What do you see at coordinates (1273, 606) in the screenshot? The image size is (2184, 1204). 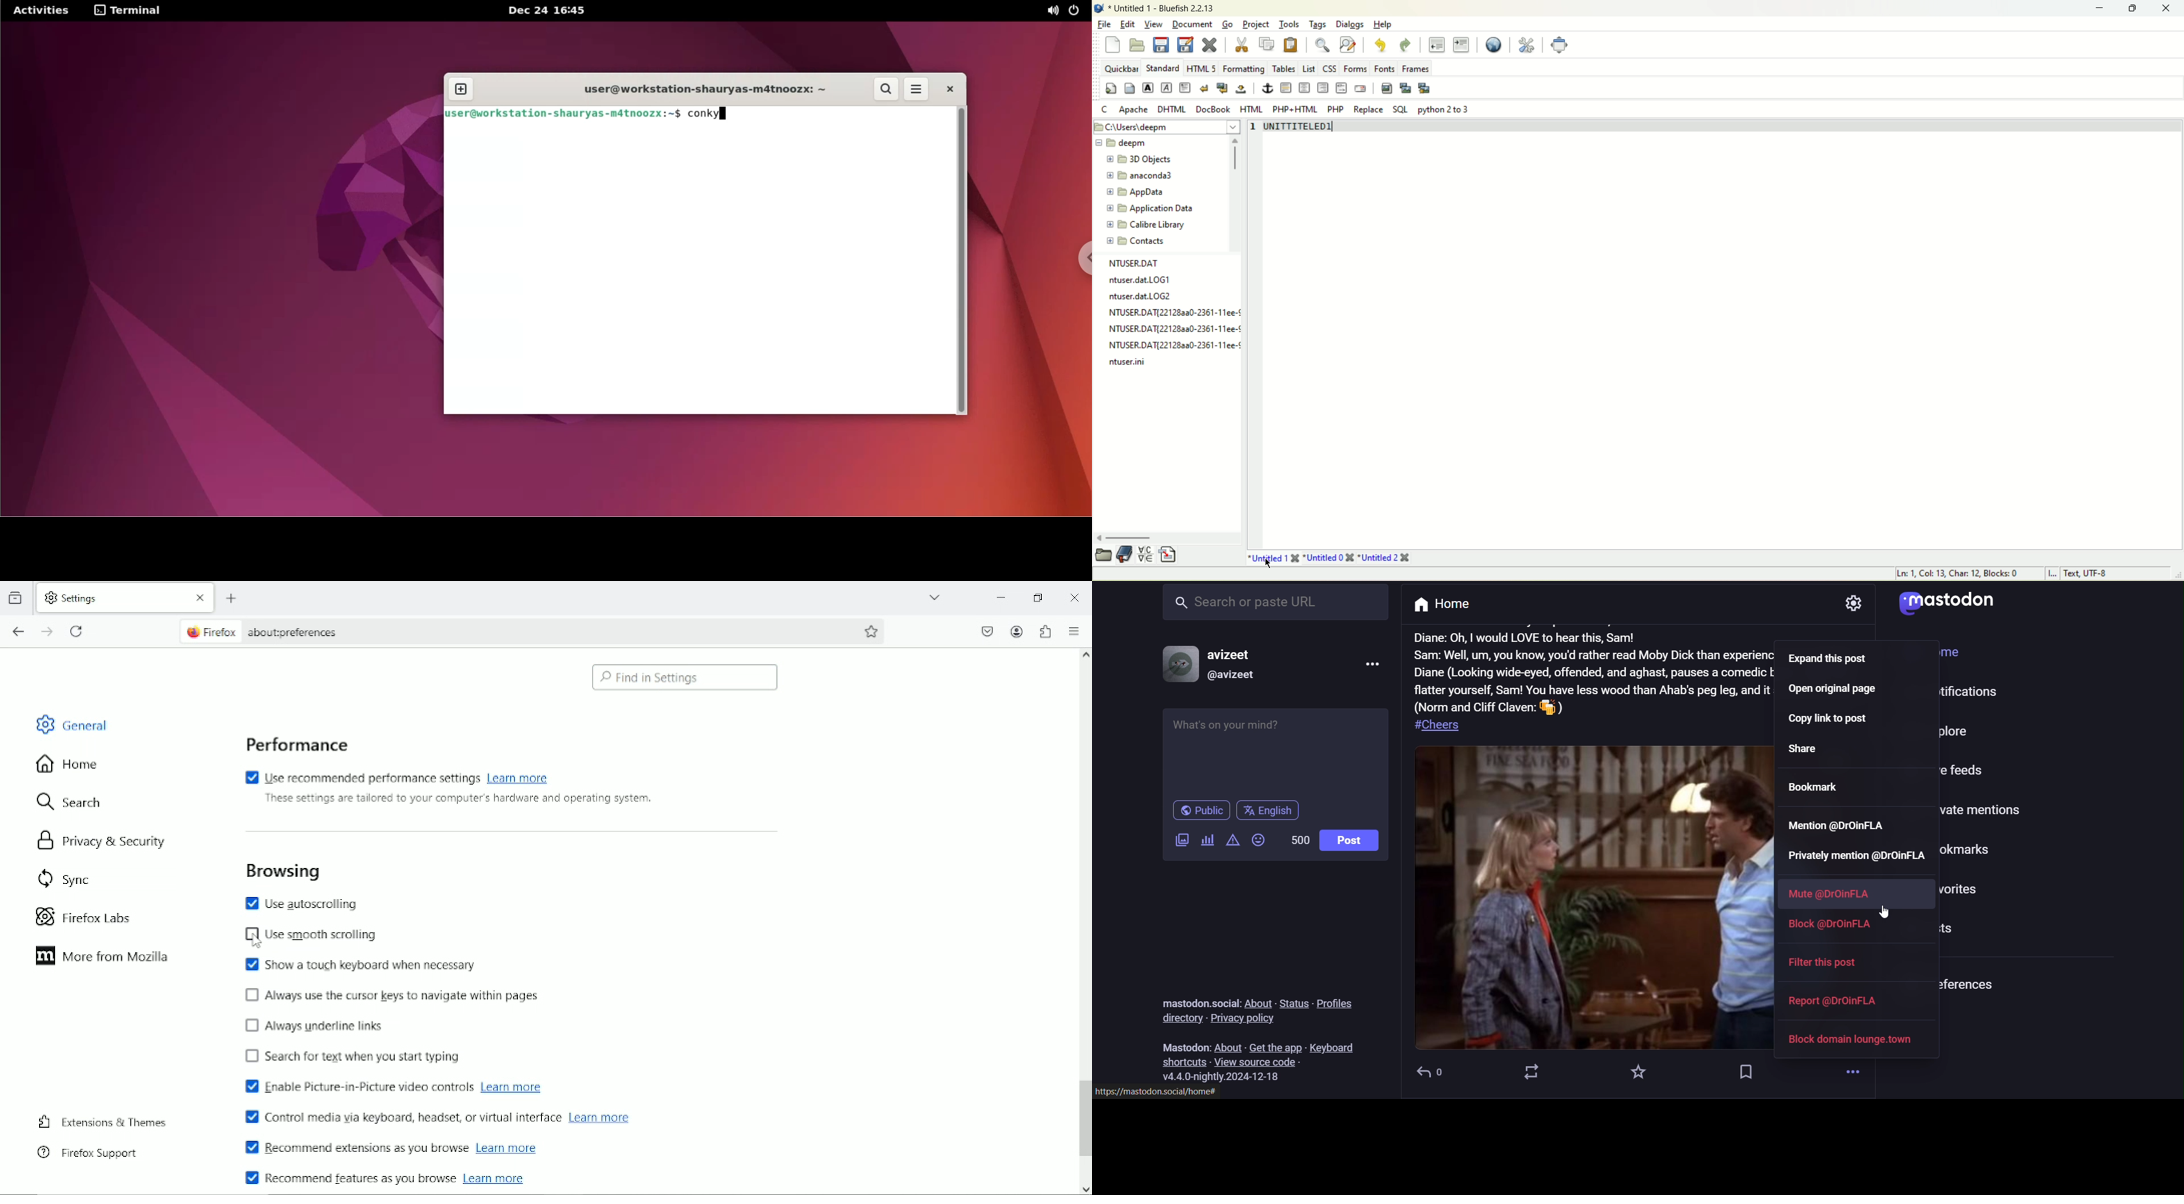 I see `search` at bounding box center [1273, 606].